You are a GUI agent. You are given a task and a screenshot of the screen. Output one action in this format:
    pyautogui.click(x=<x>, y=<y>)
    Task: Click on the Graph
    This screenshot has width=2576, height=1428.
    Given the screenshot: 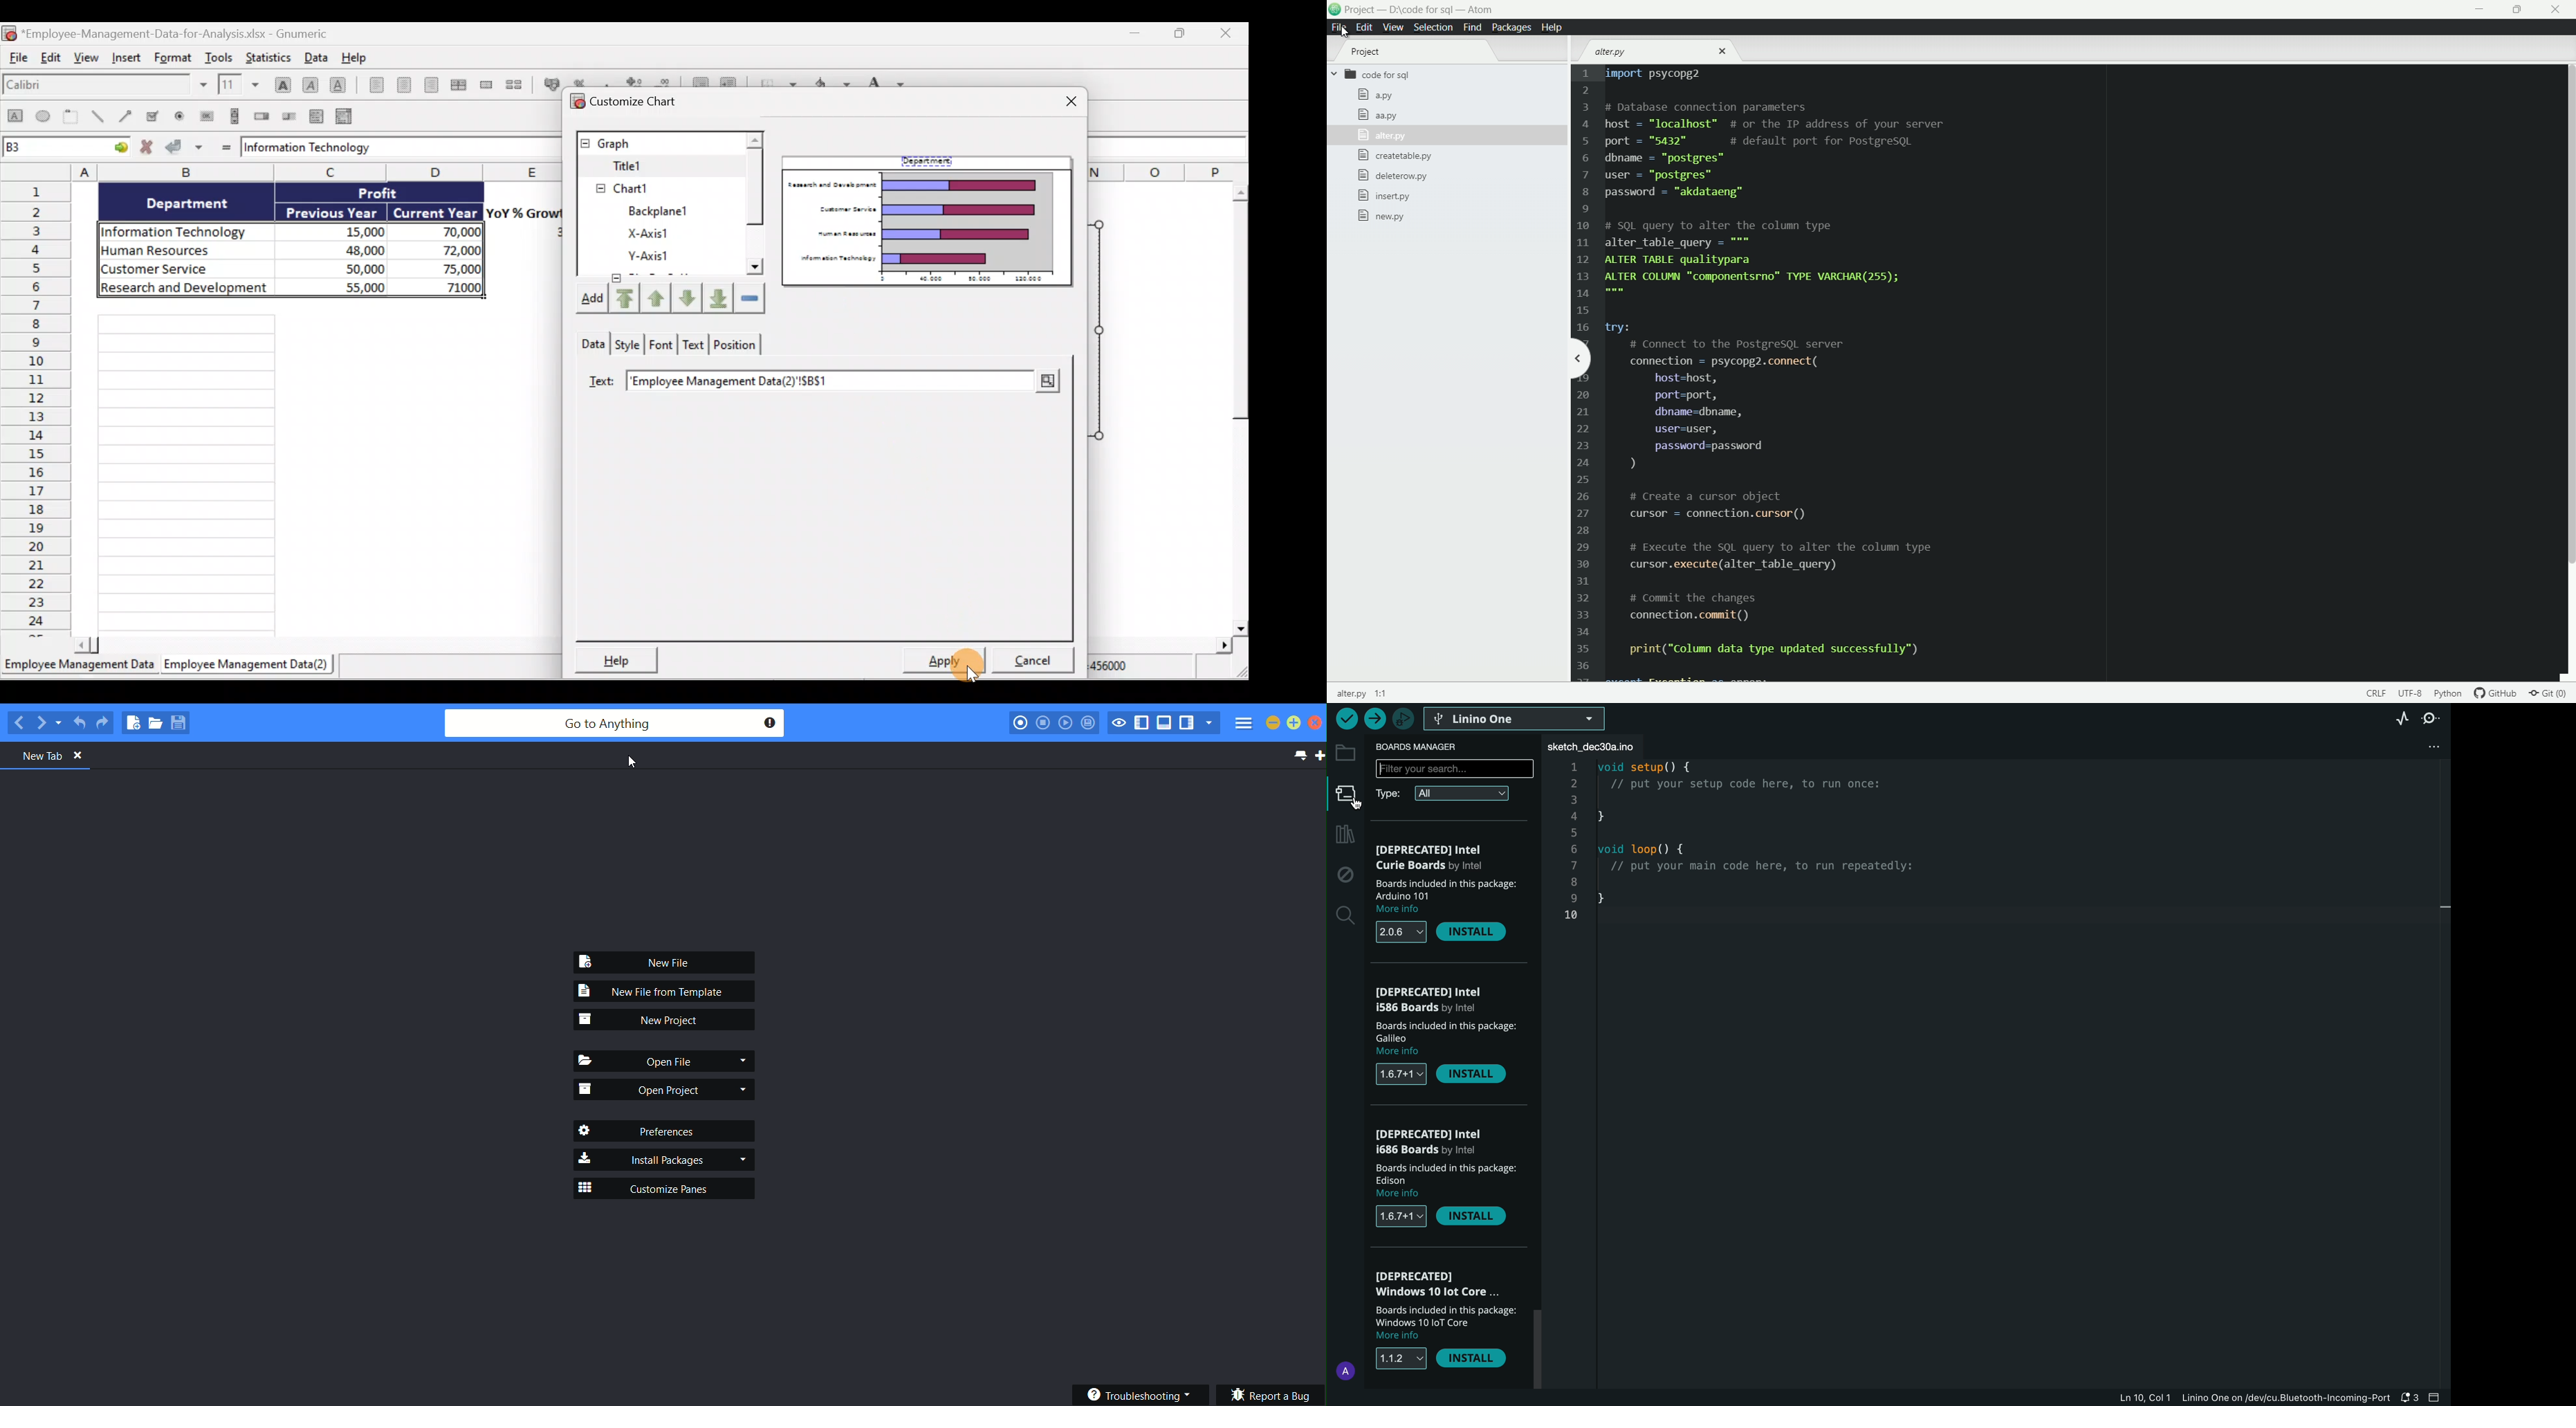 What is the action you would take?
    pyautogui.click(x=659, y=141)
    